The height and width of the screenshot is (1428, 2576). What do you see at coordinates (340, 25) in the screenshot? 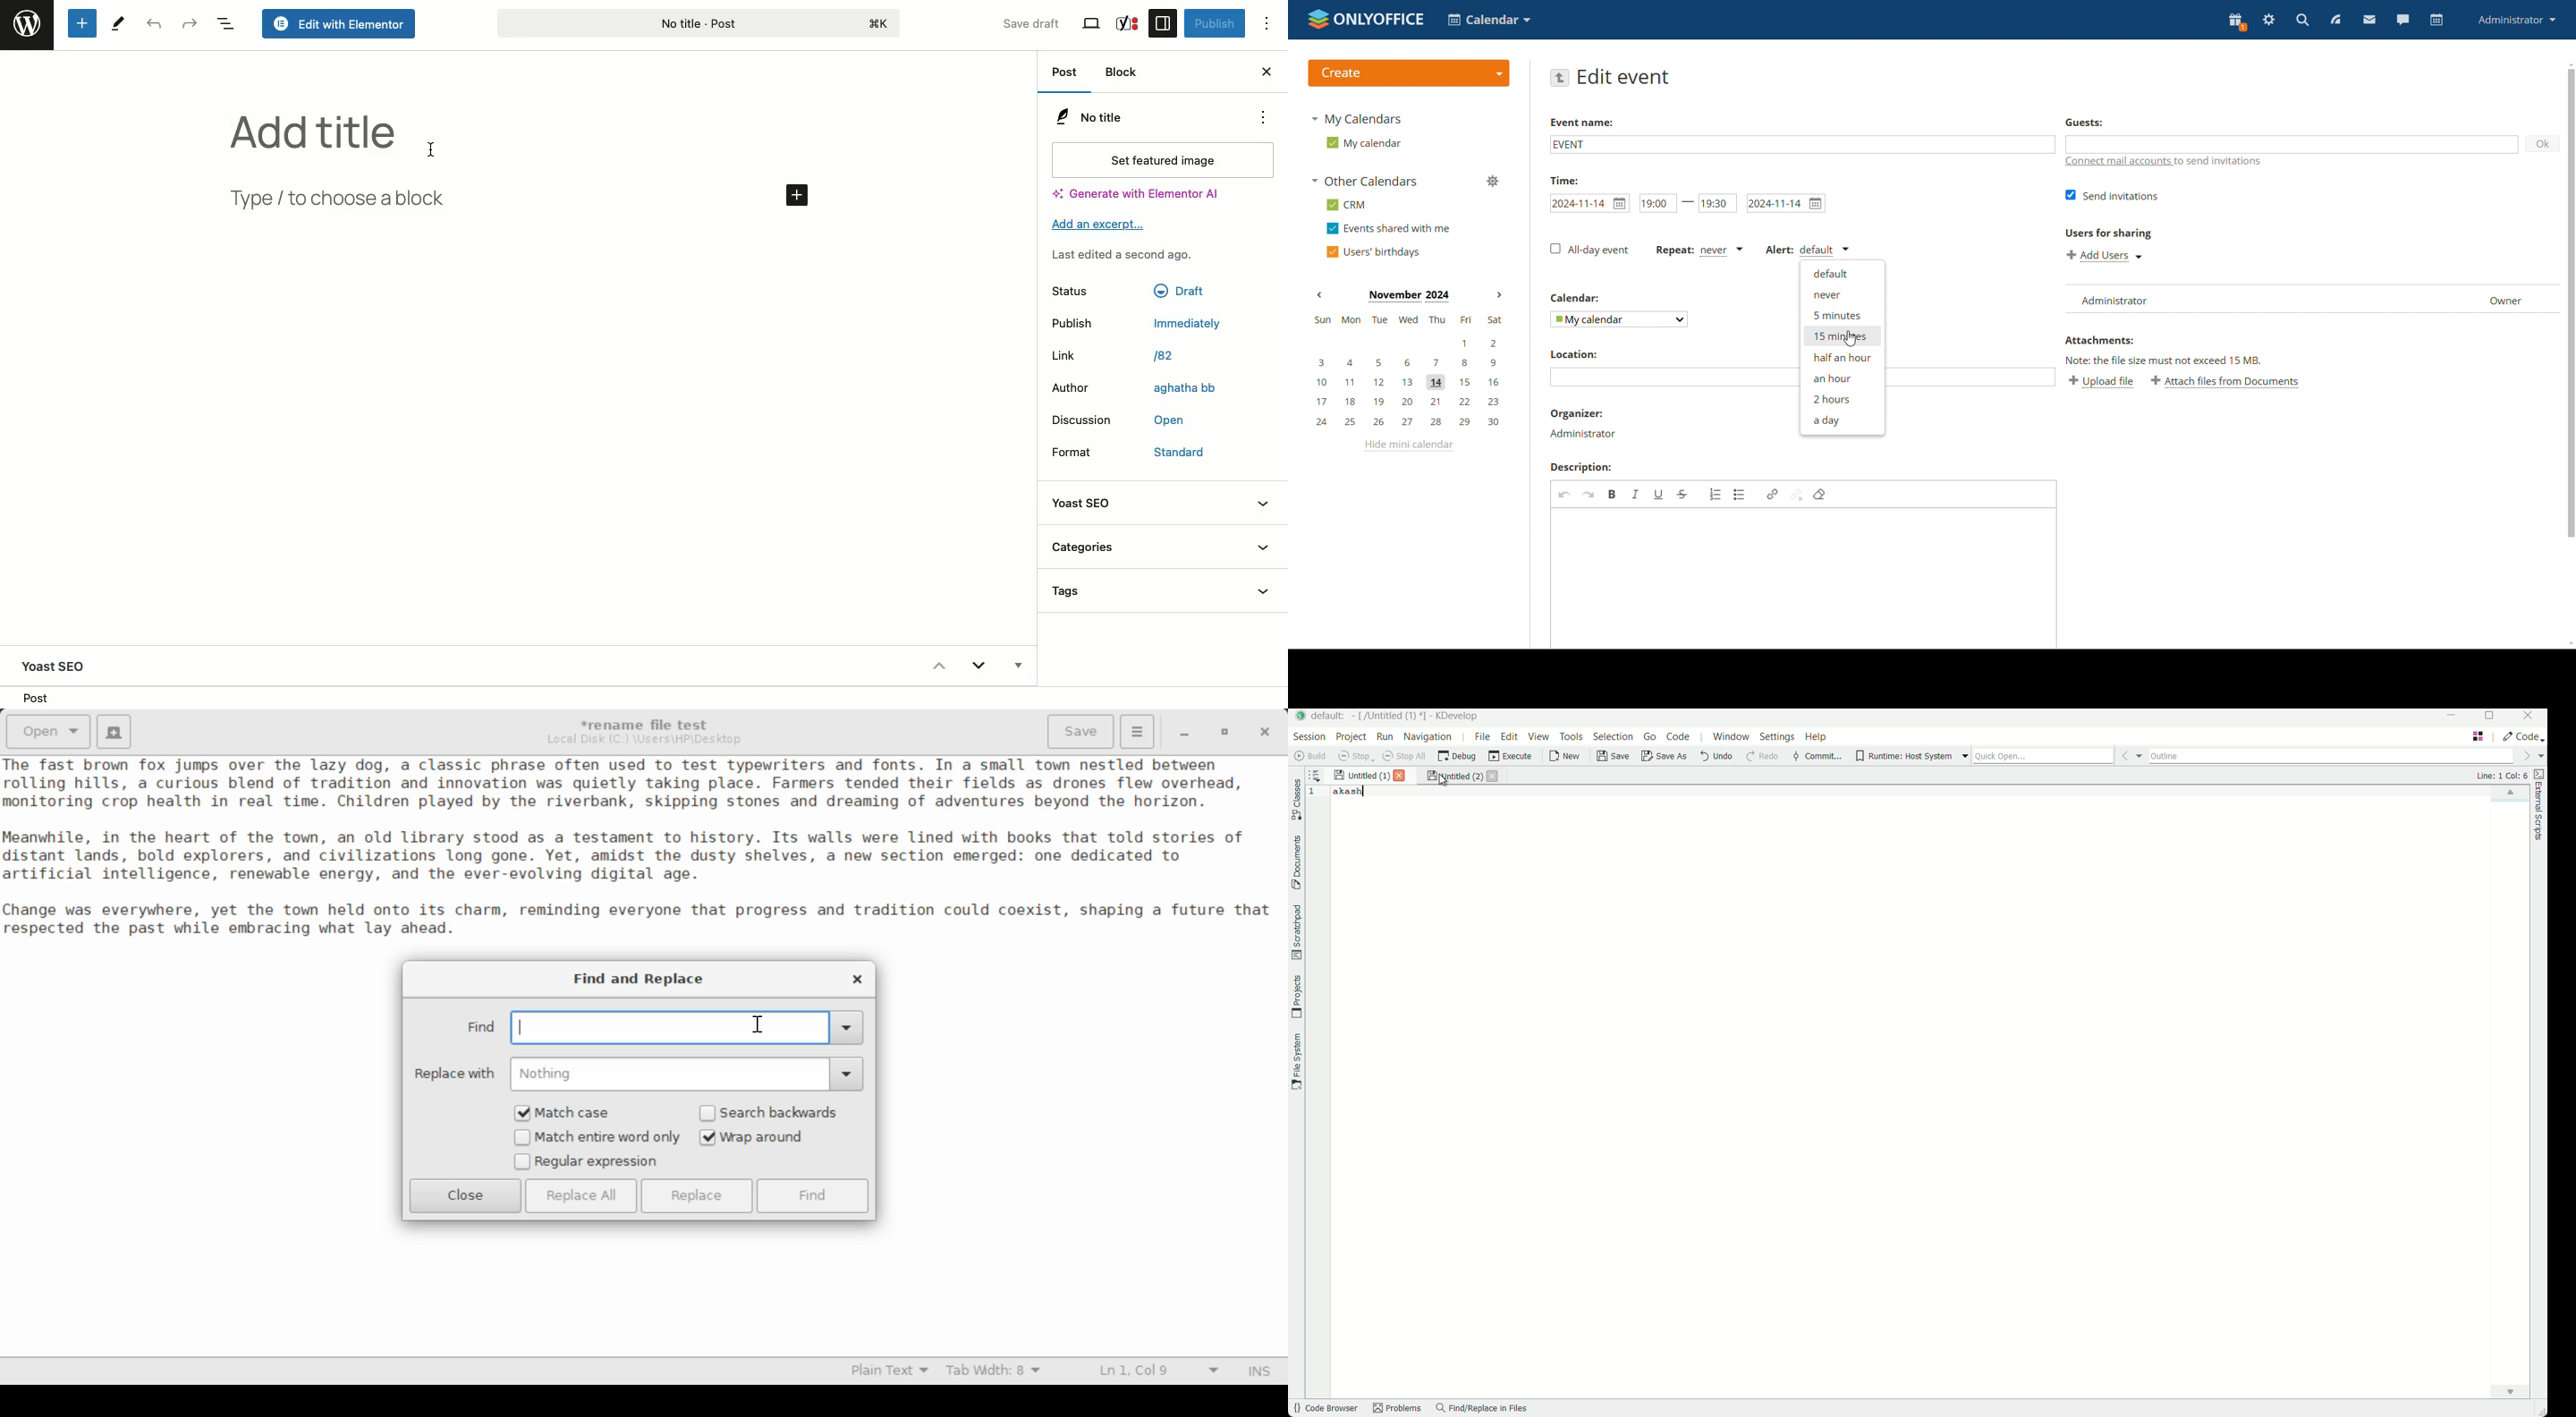
I see `Edit with Elementor` at bounding box center [340, 25].